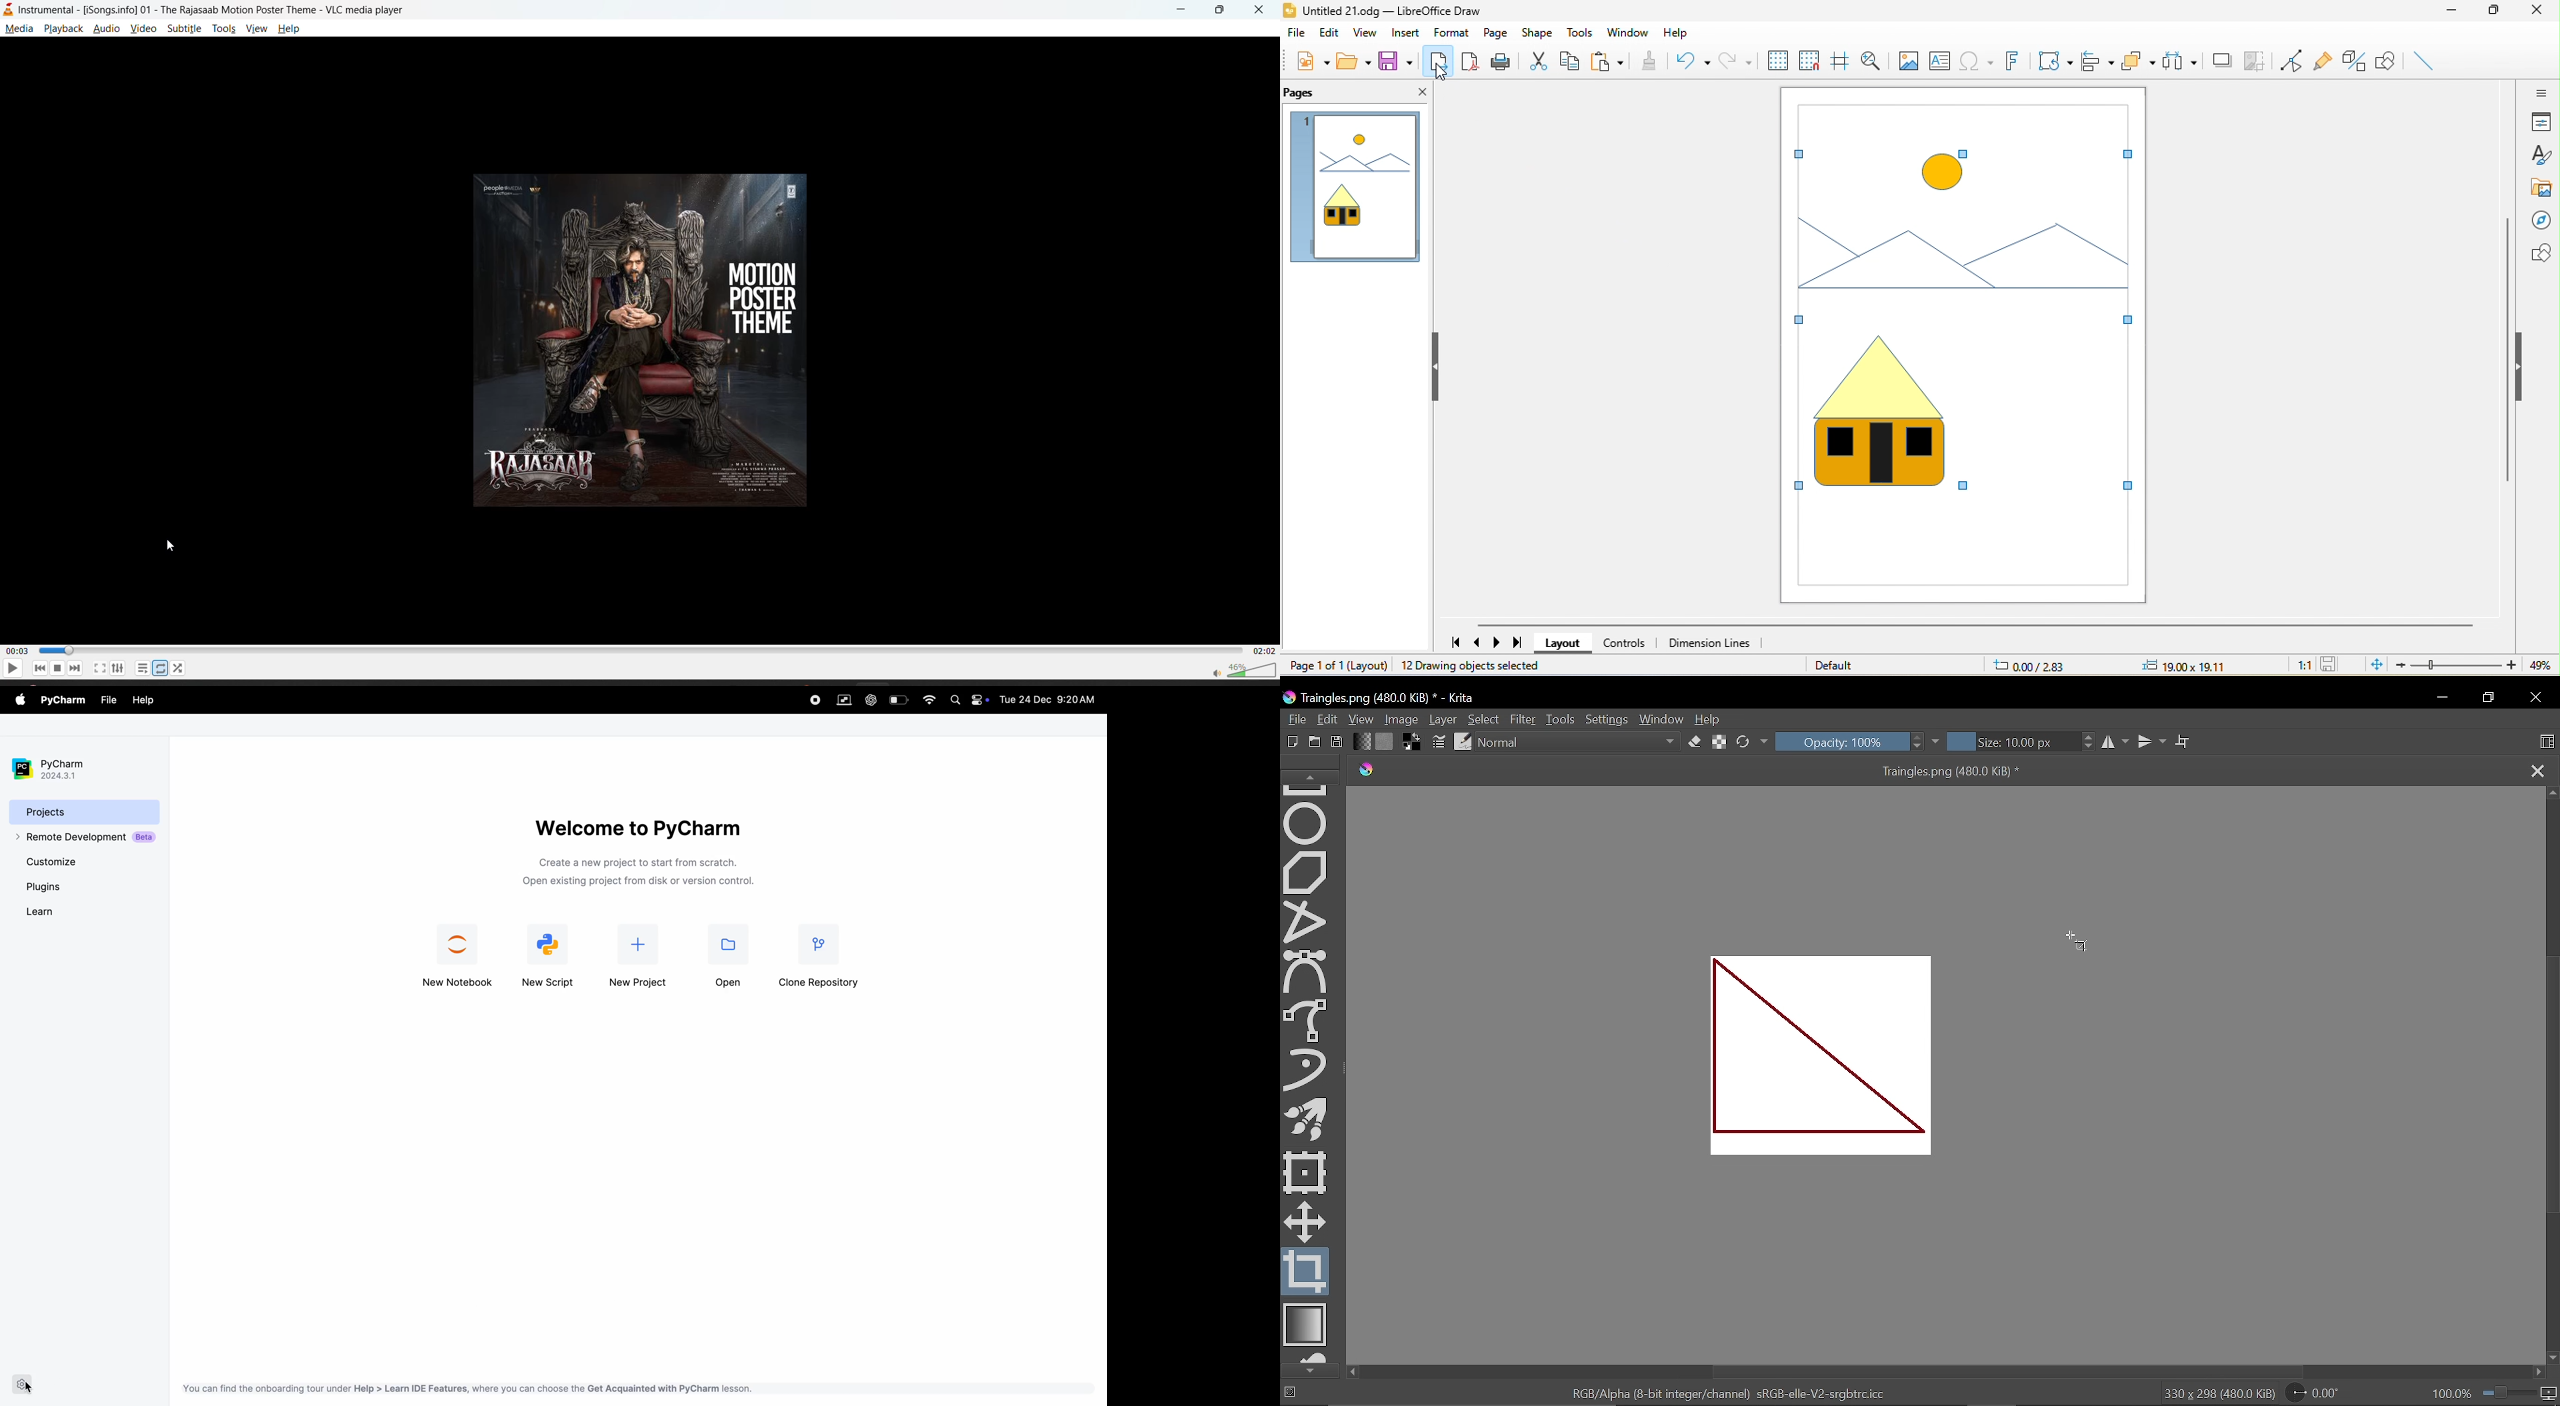 Image resolution: width=2576 pixels, height=1428 pixels. Describe the element at coordinates (2538, 699) in the screenshot. I see `Close` at that location.